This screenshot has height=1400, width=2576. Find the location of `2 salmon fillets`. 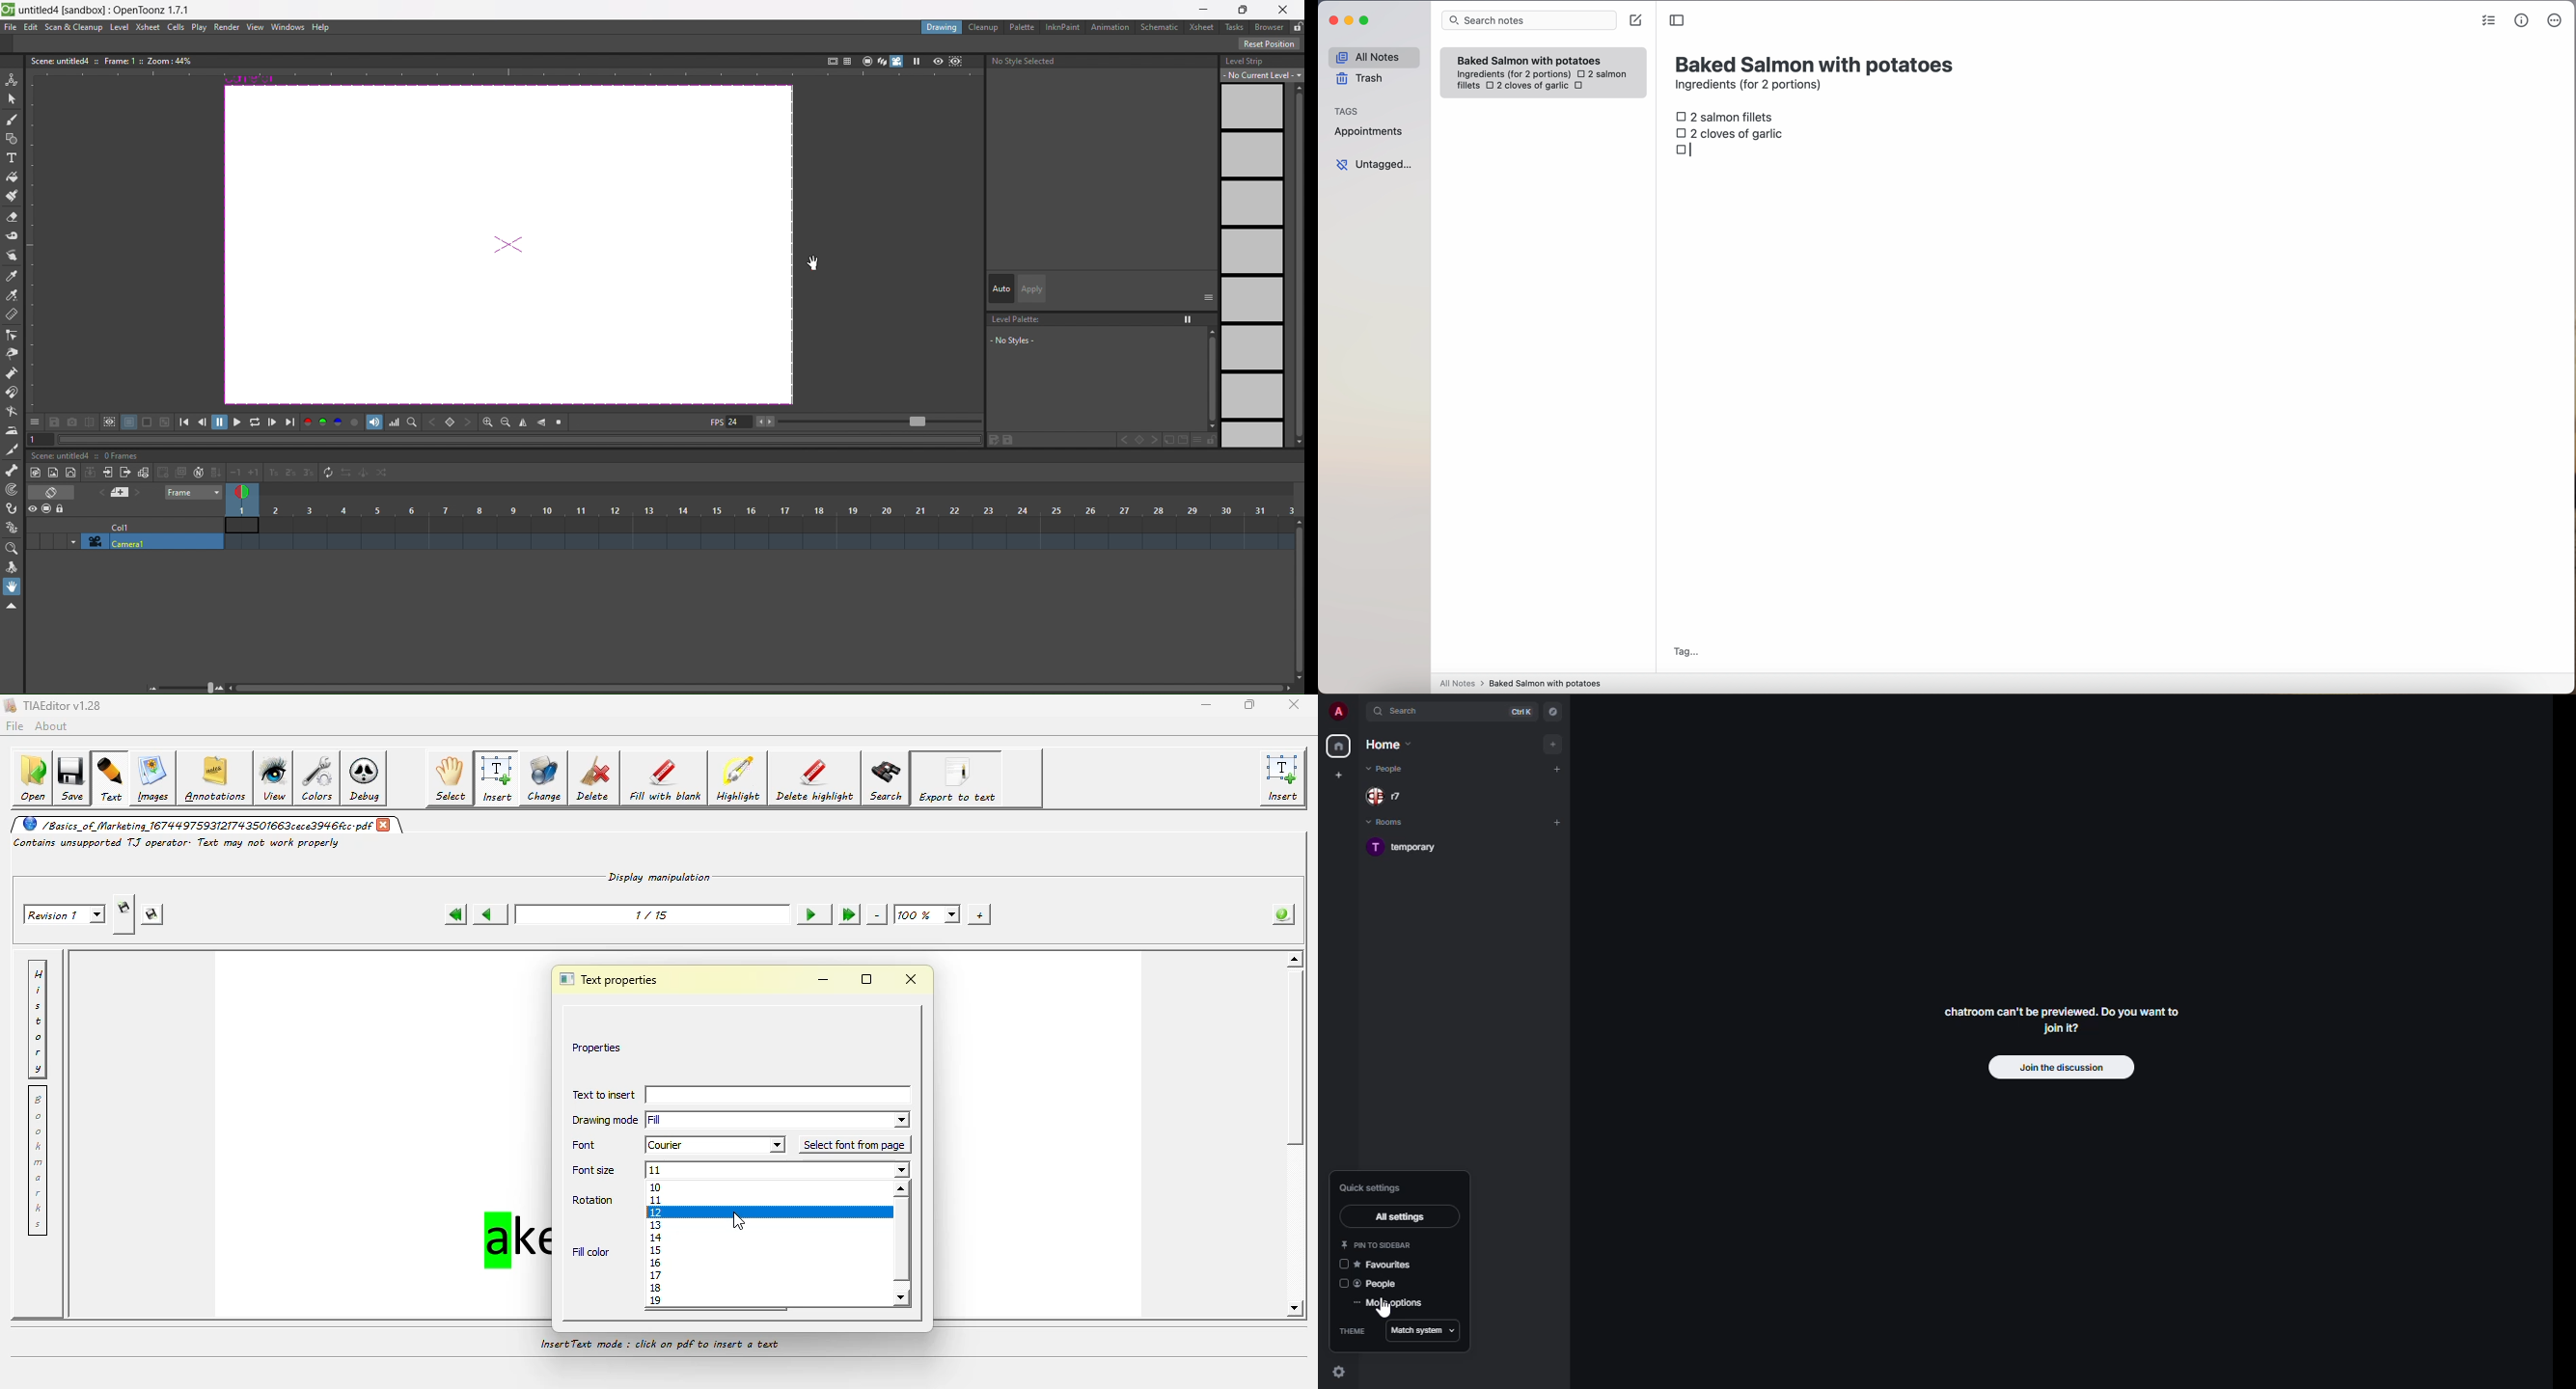

2 salmon fillets is located at coordinates (1728, 116).